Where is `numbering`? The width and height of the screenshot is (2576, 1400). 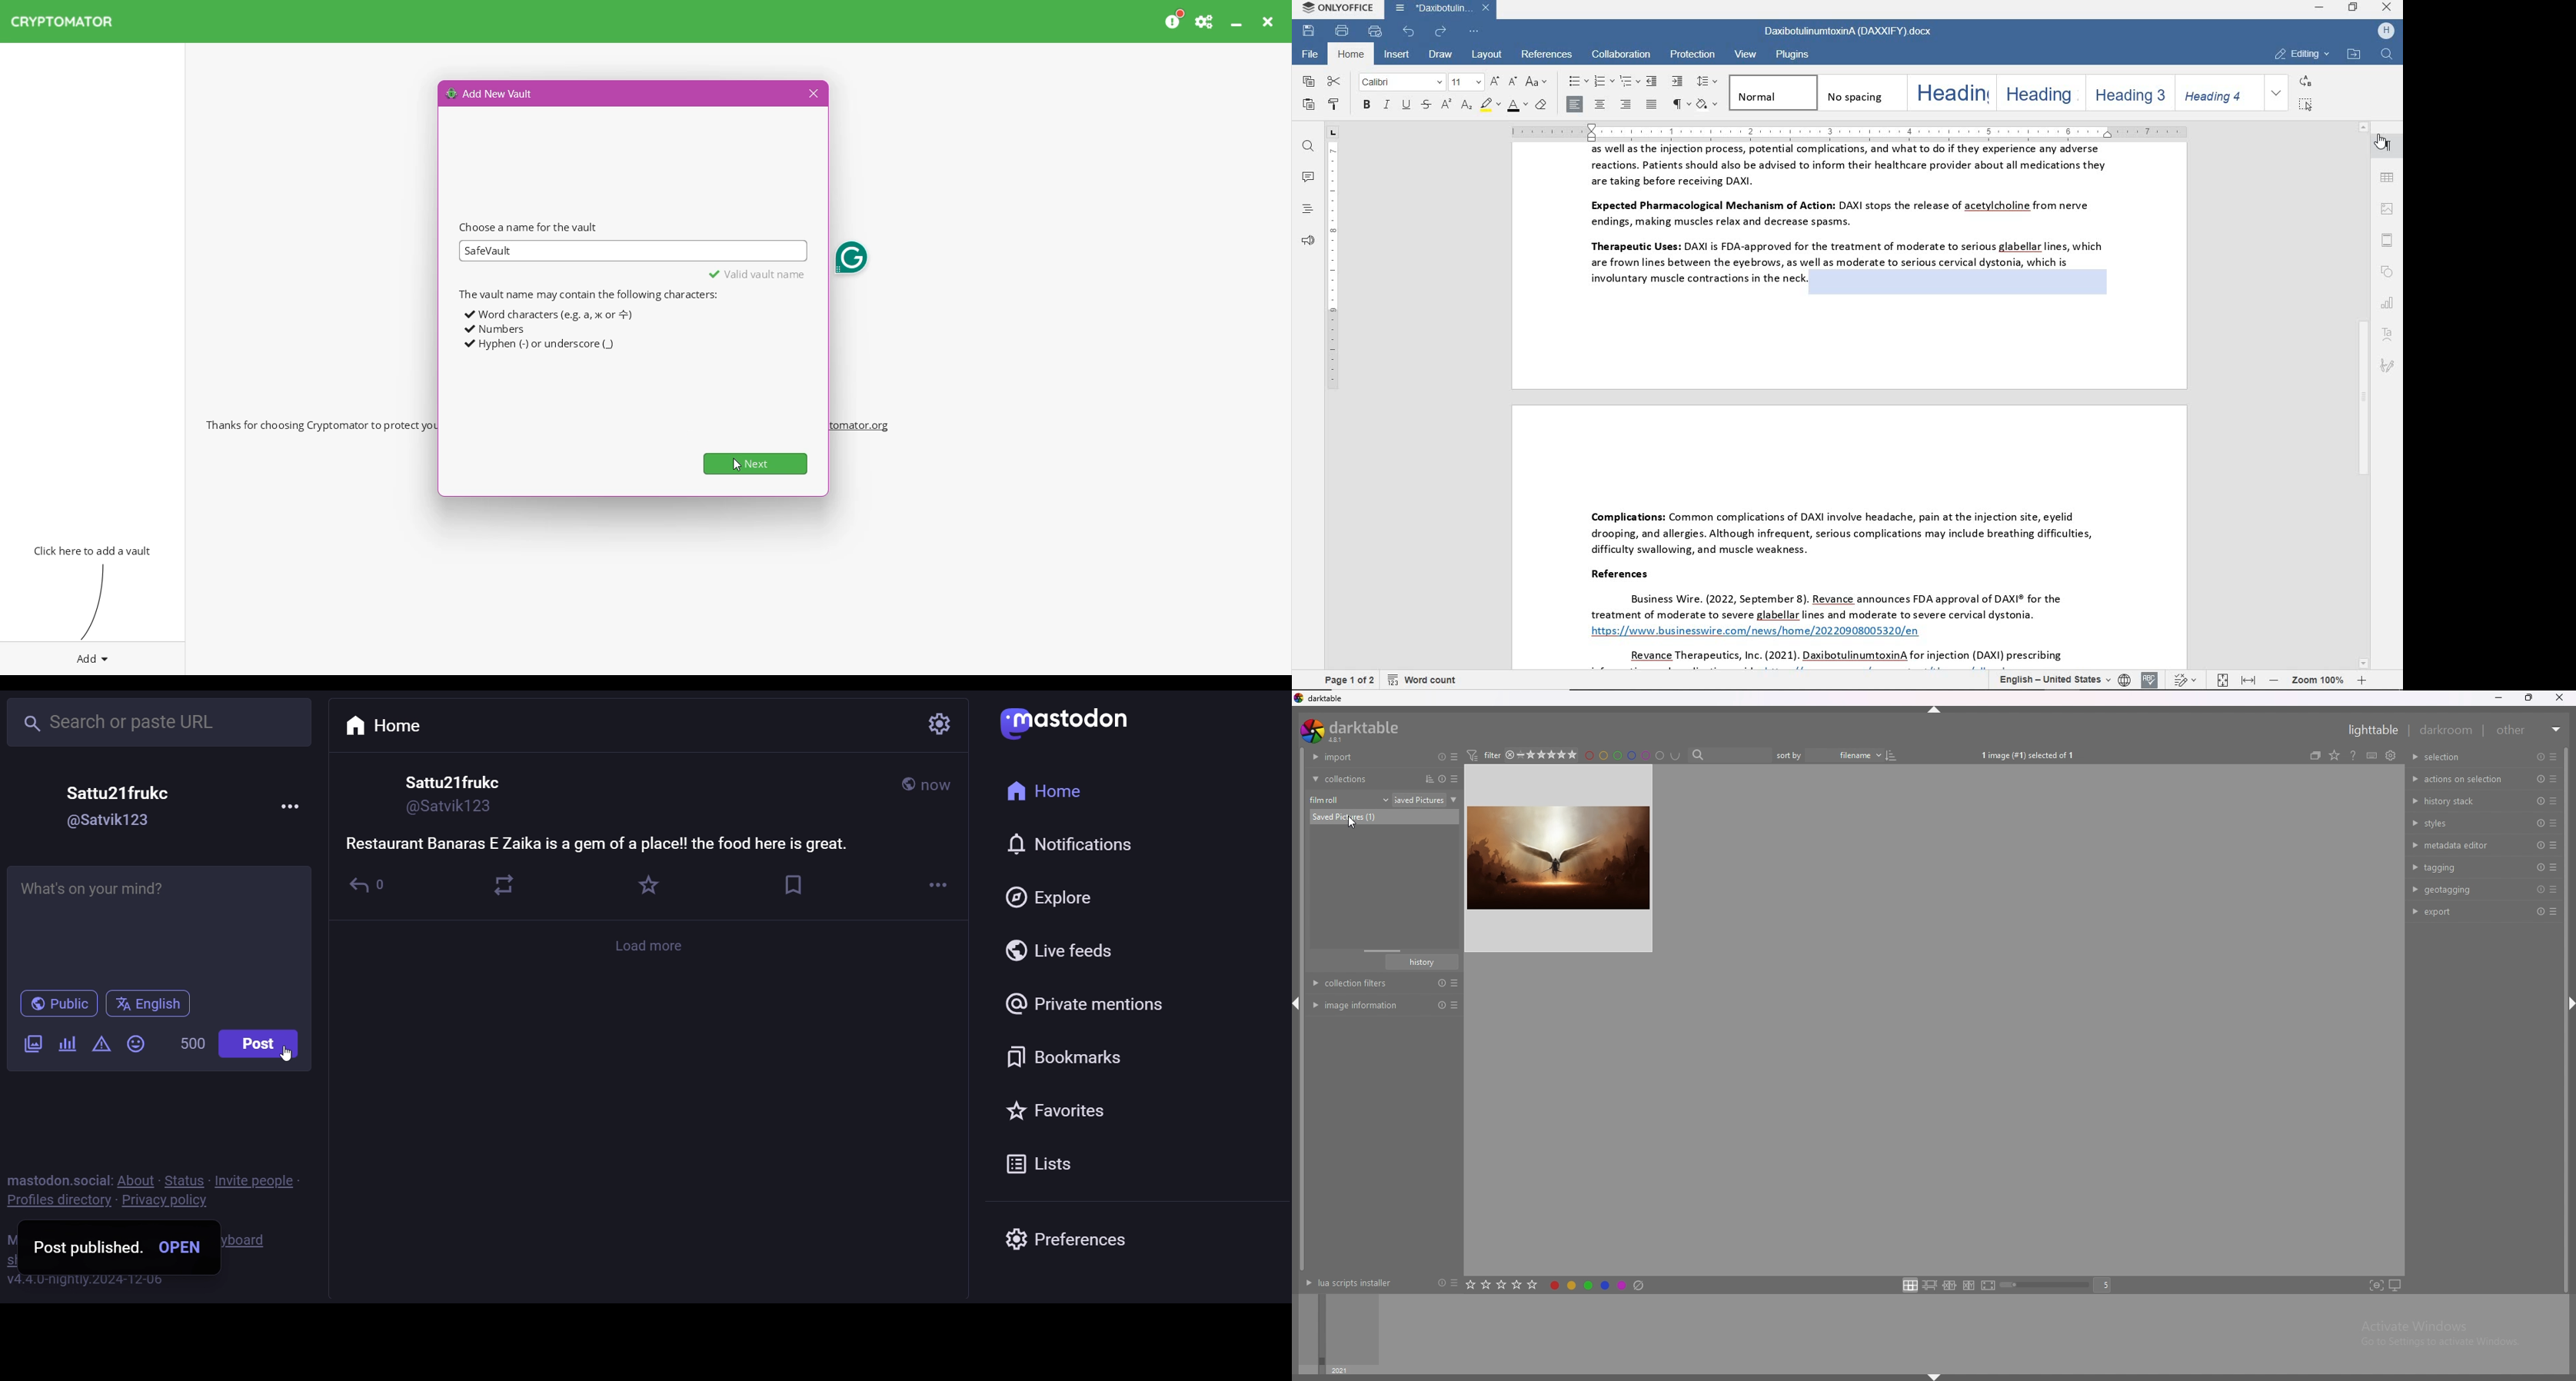 numbering is located at coordinates (1602, 82).